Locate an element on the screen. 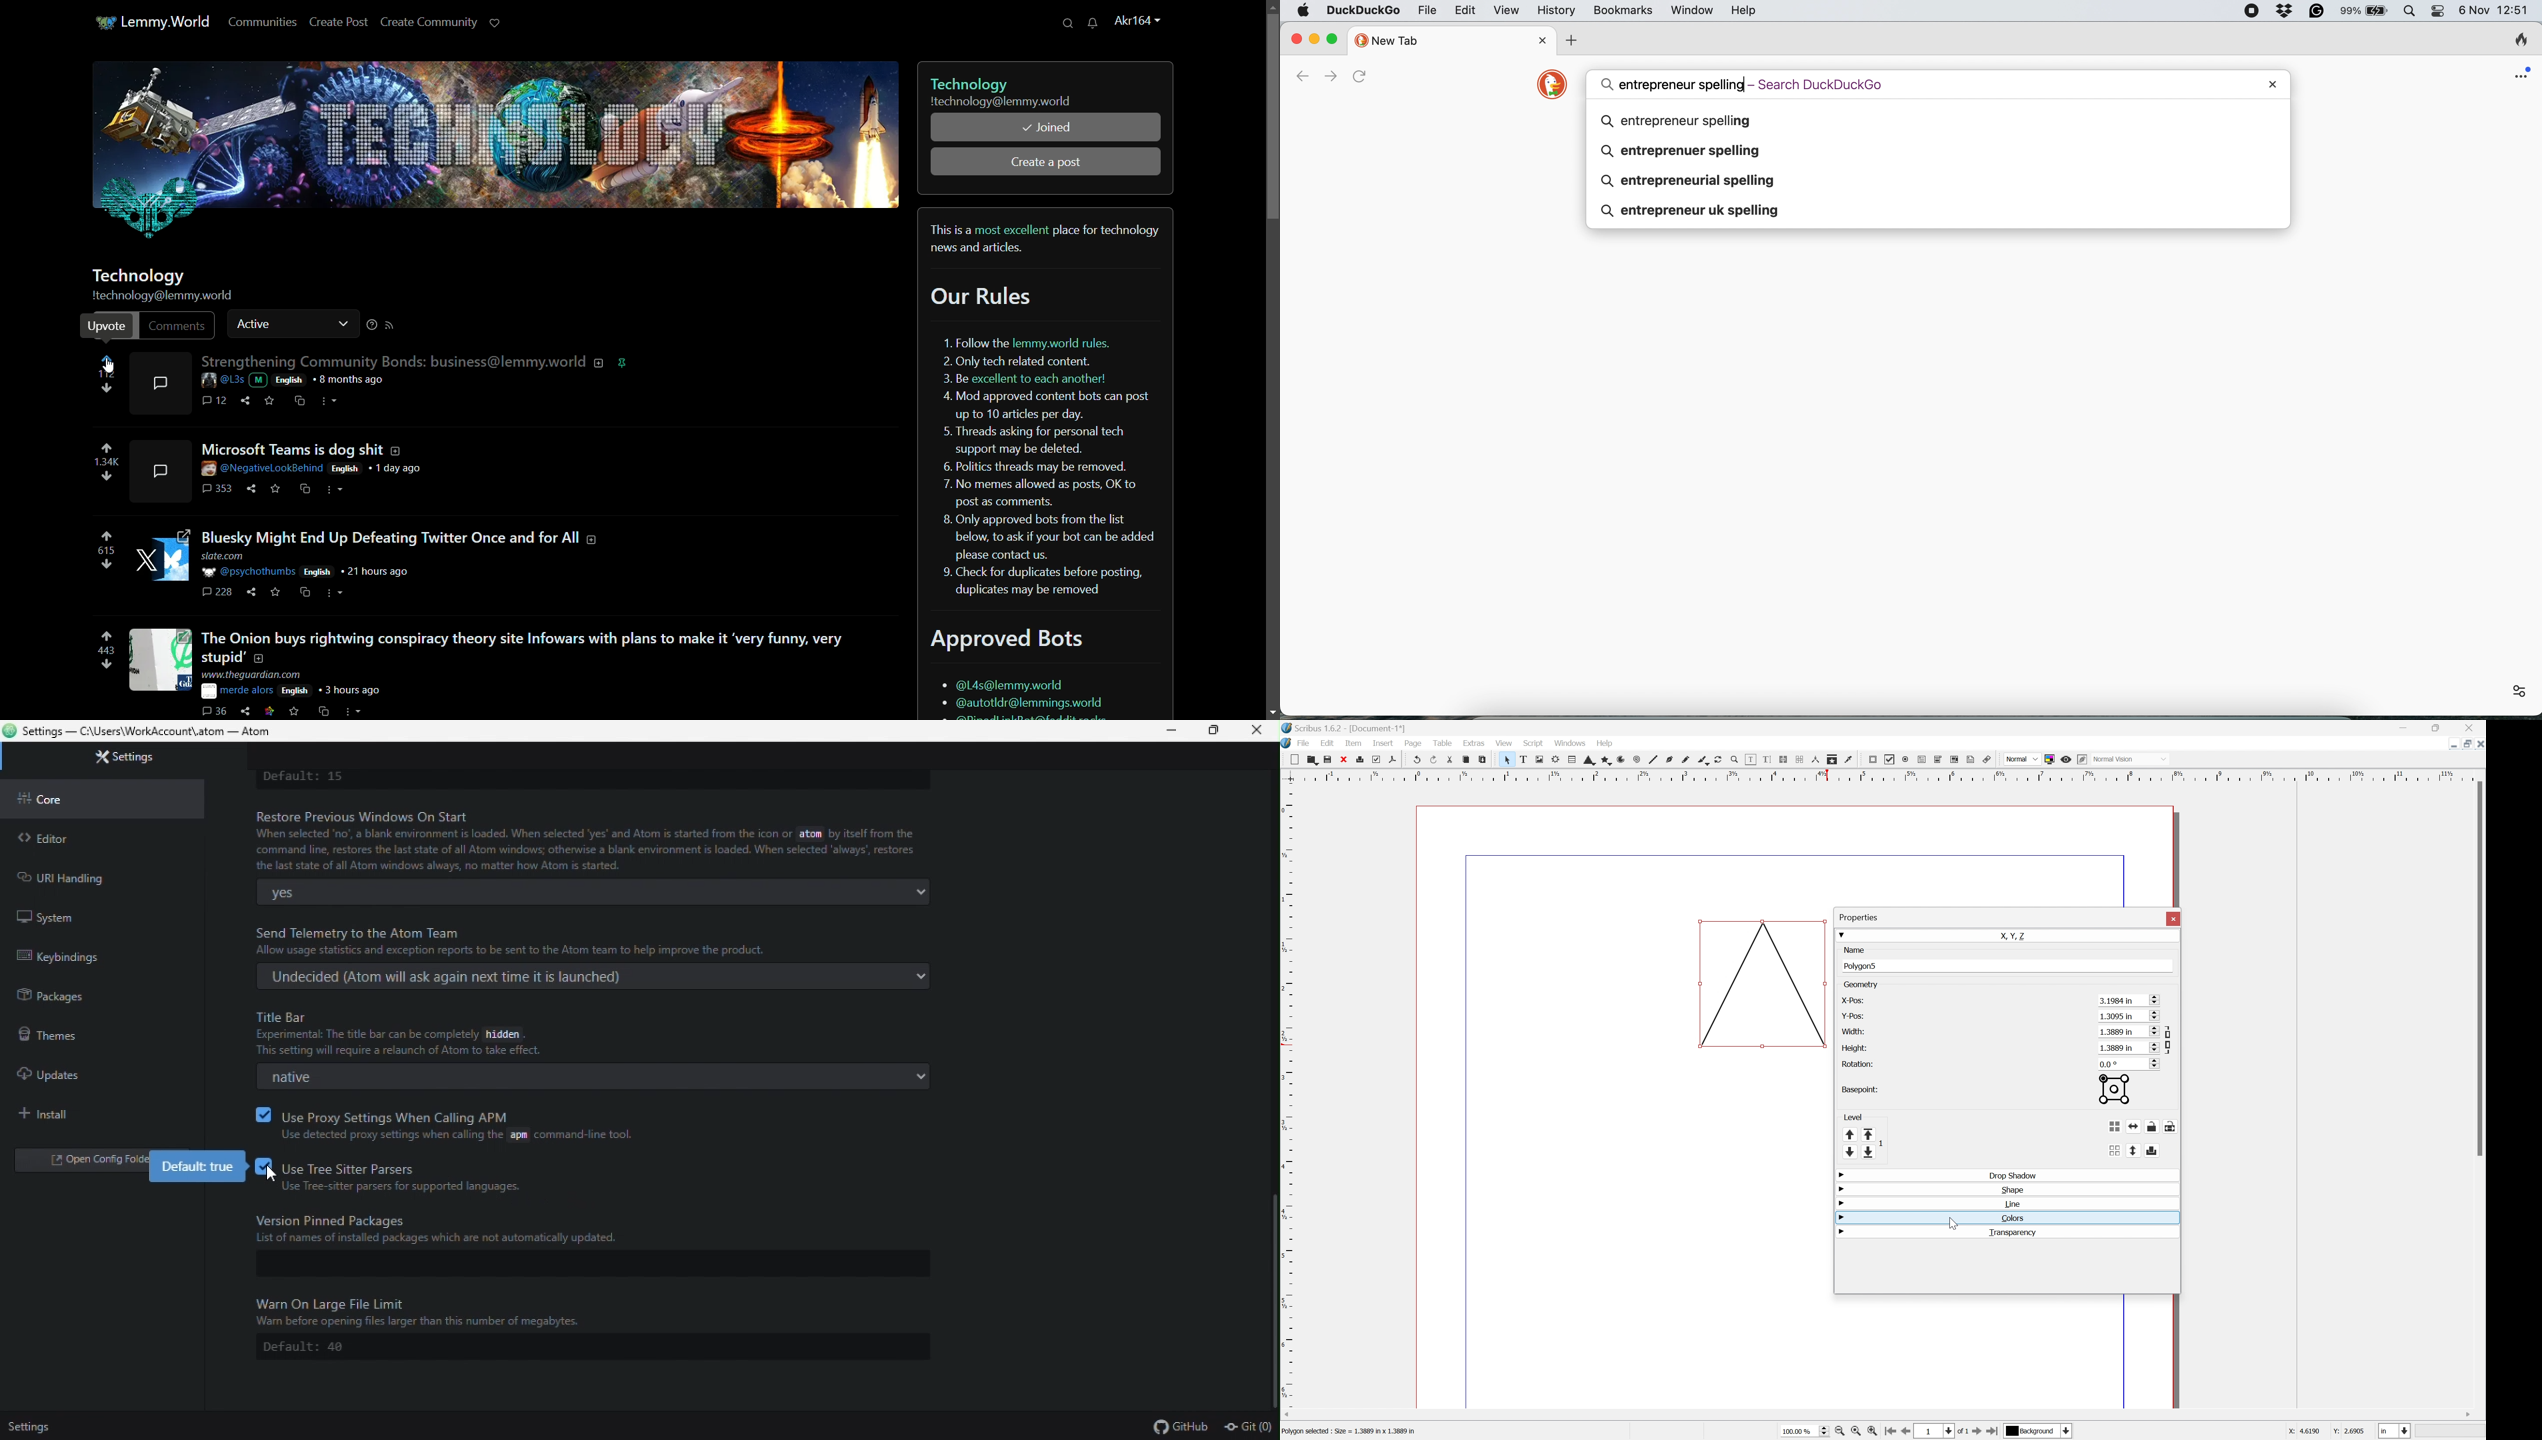 This screenshot has height=1456, width=2548. Rotate item is located at coordinates (1721, 760).